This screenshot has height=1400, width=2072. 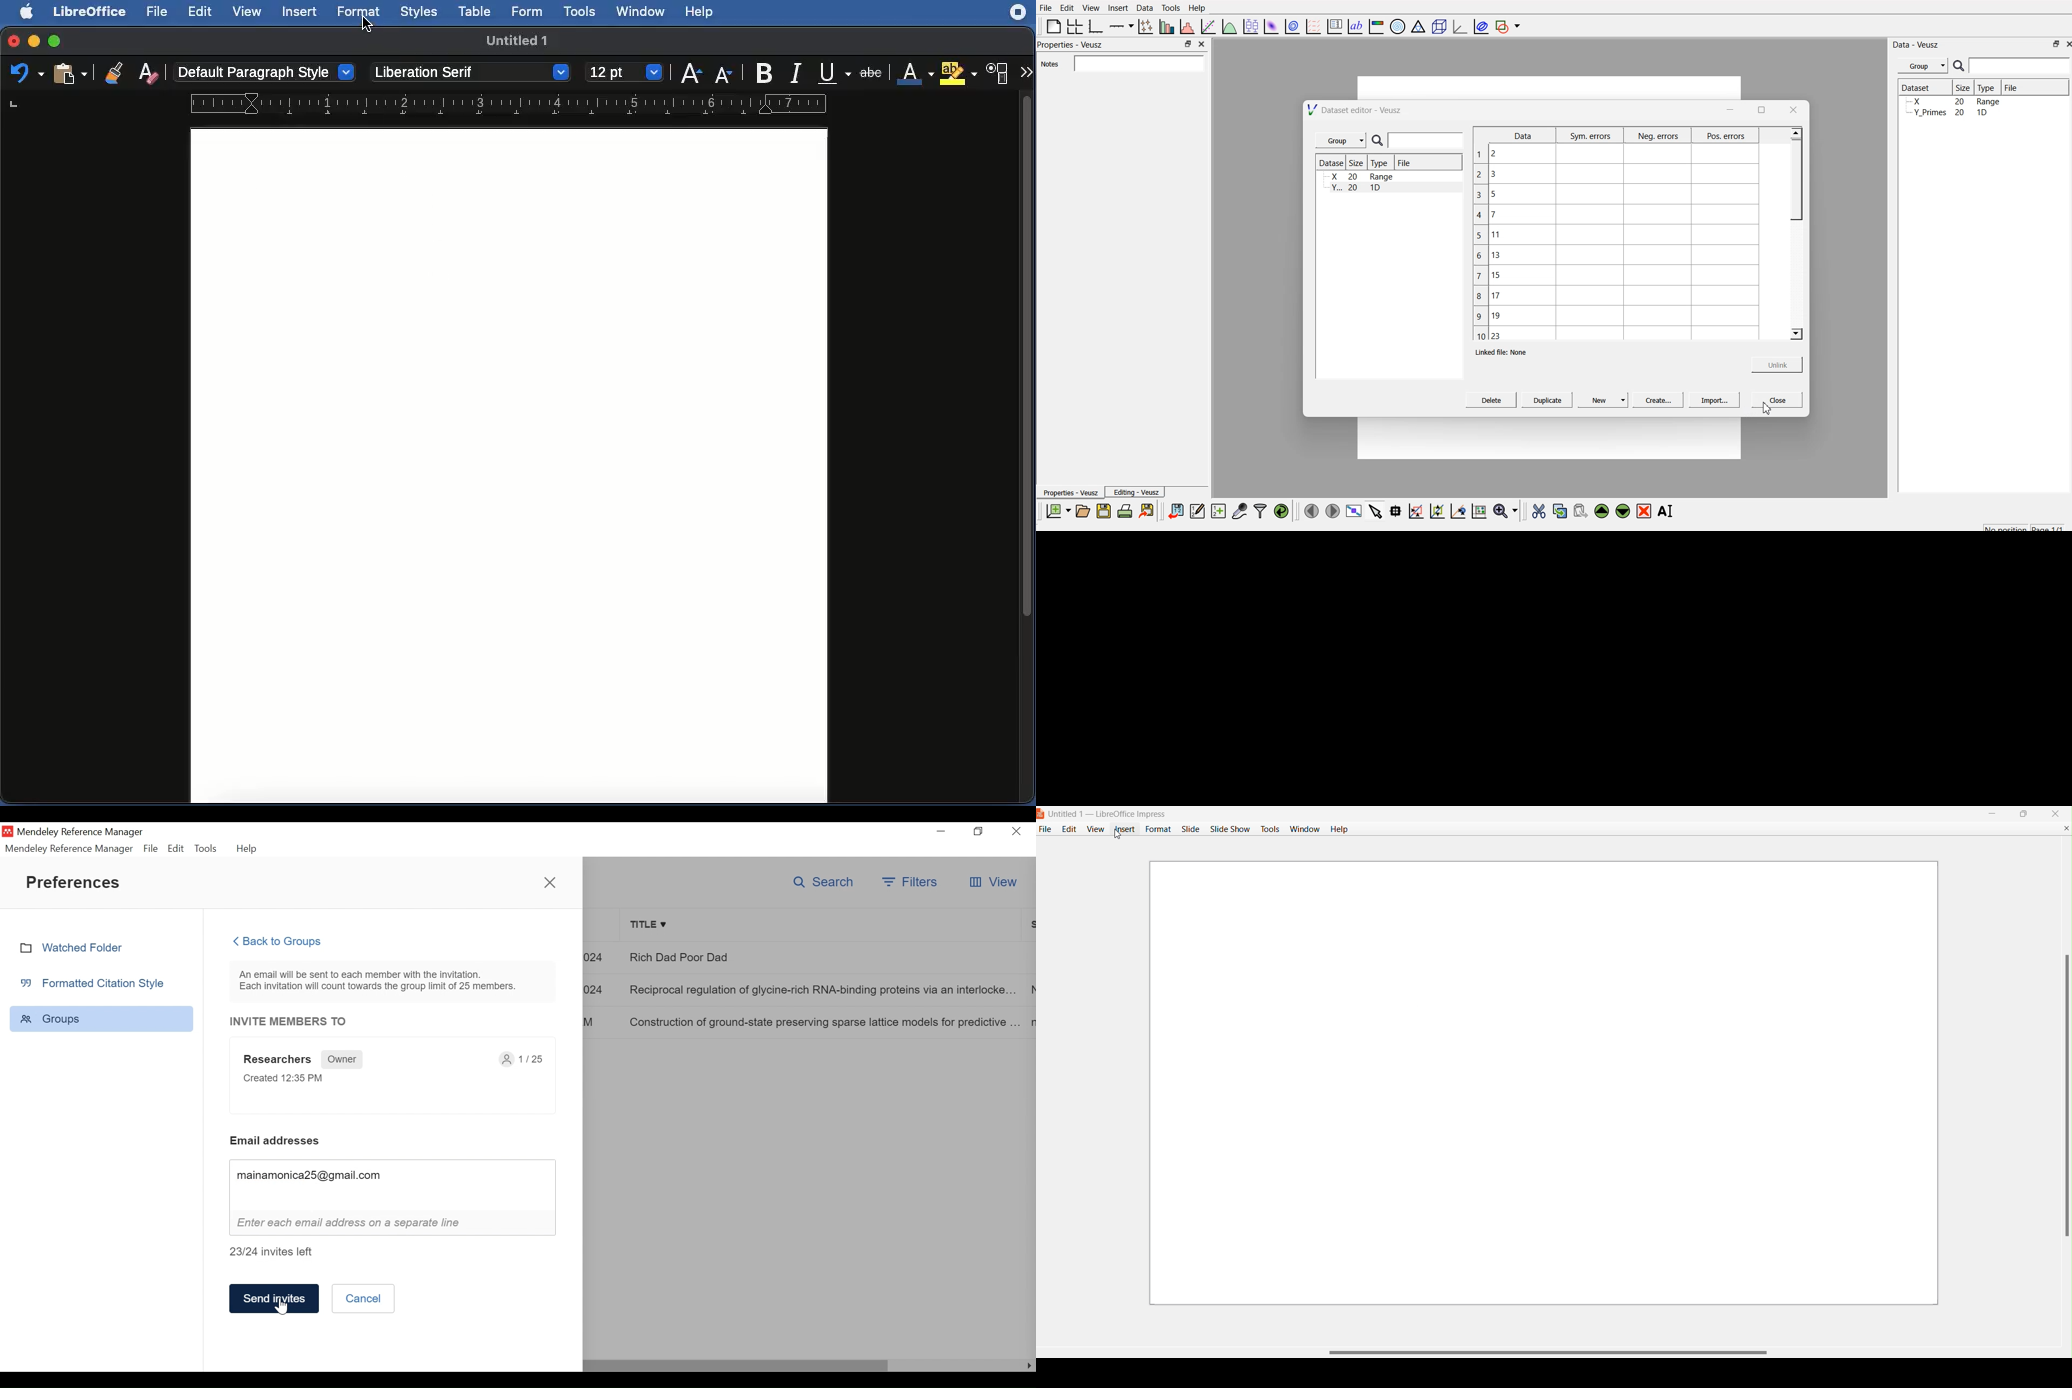 What do you see at coordinates (824, 989) in the screenshot?
I see `Reciprocal regulation of glycine-rich RNA-binding proteins via an interlocked..` at bounding box center [824, 989].